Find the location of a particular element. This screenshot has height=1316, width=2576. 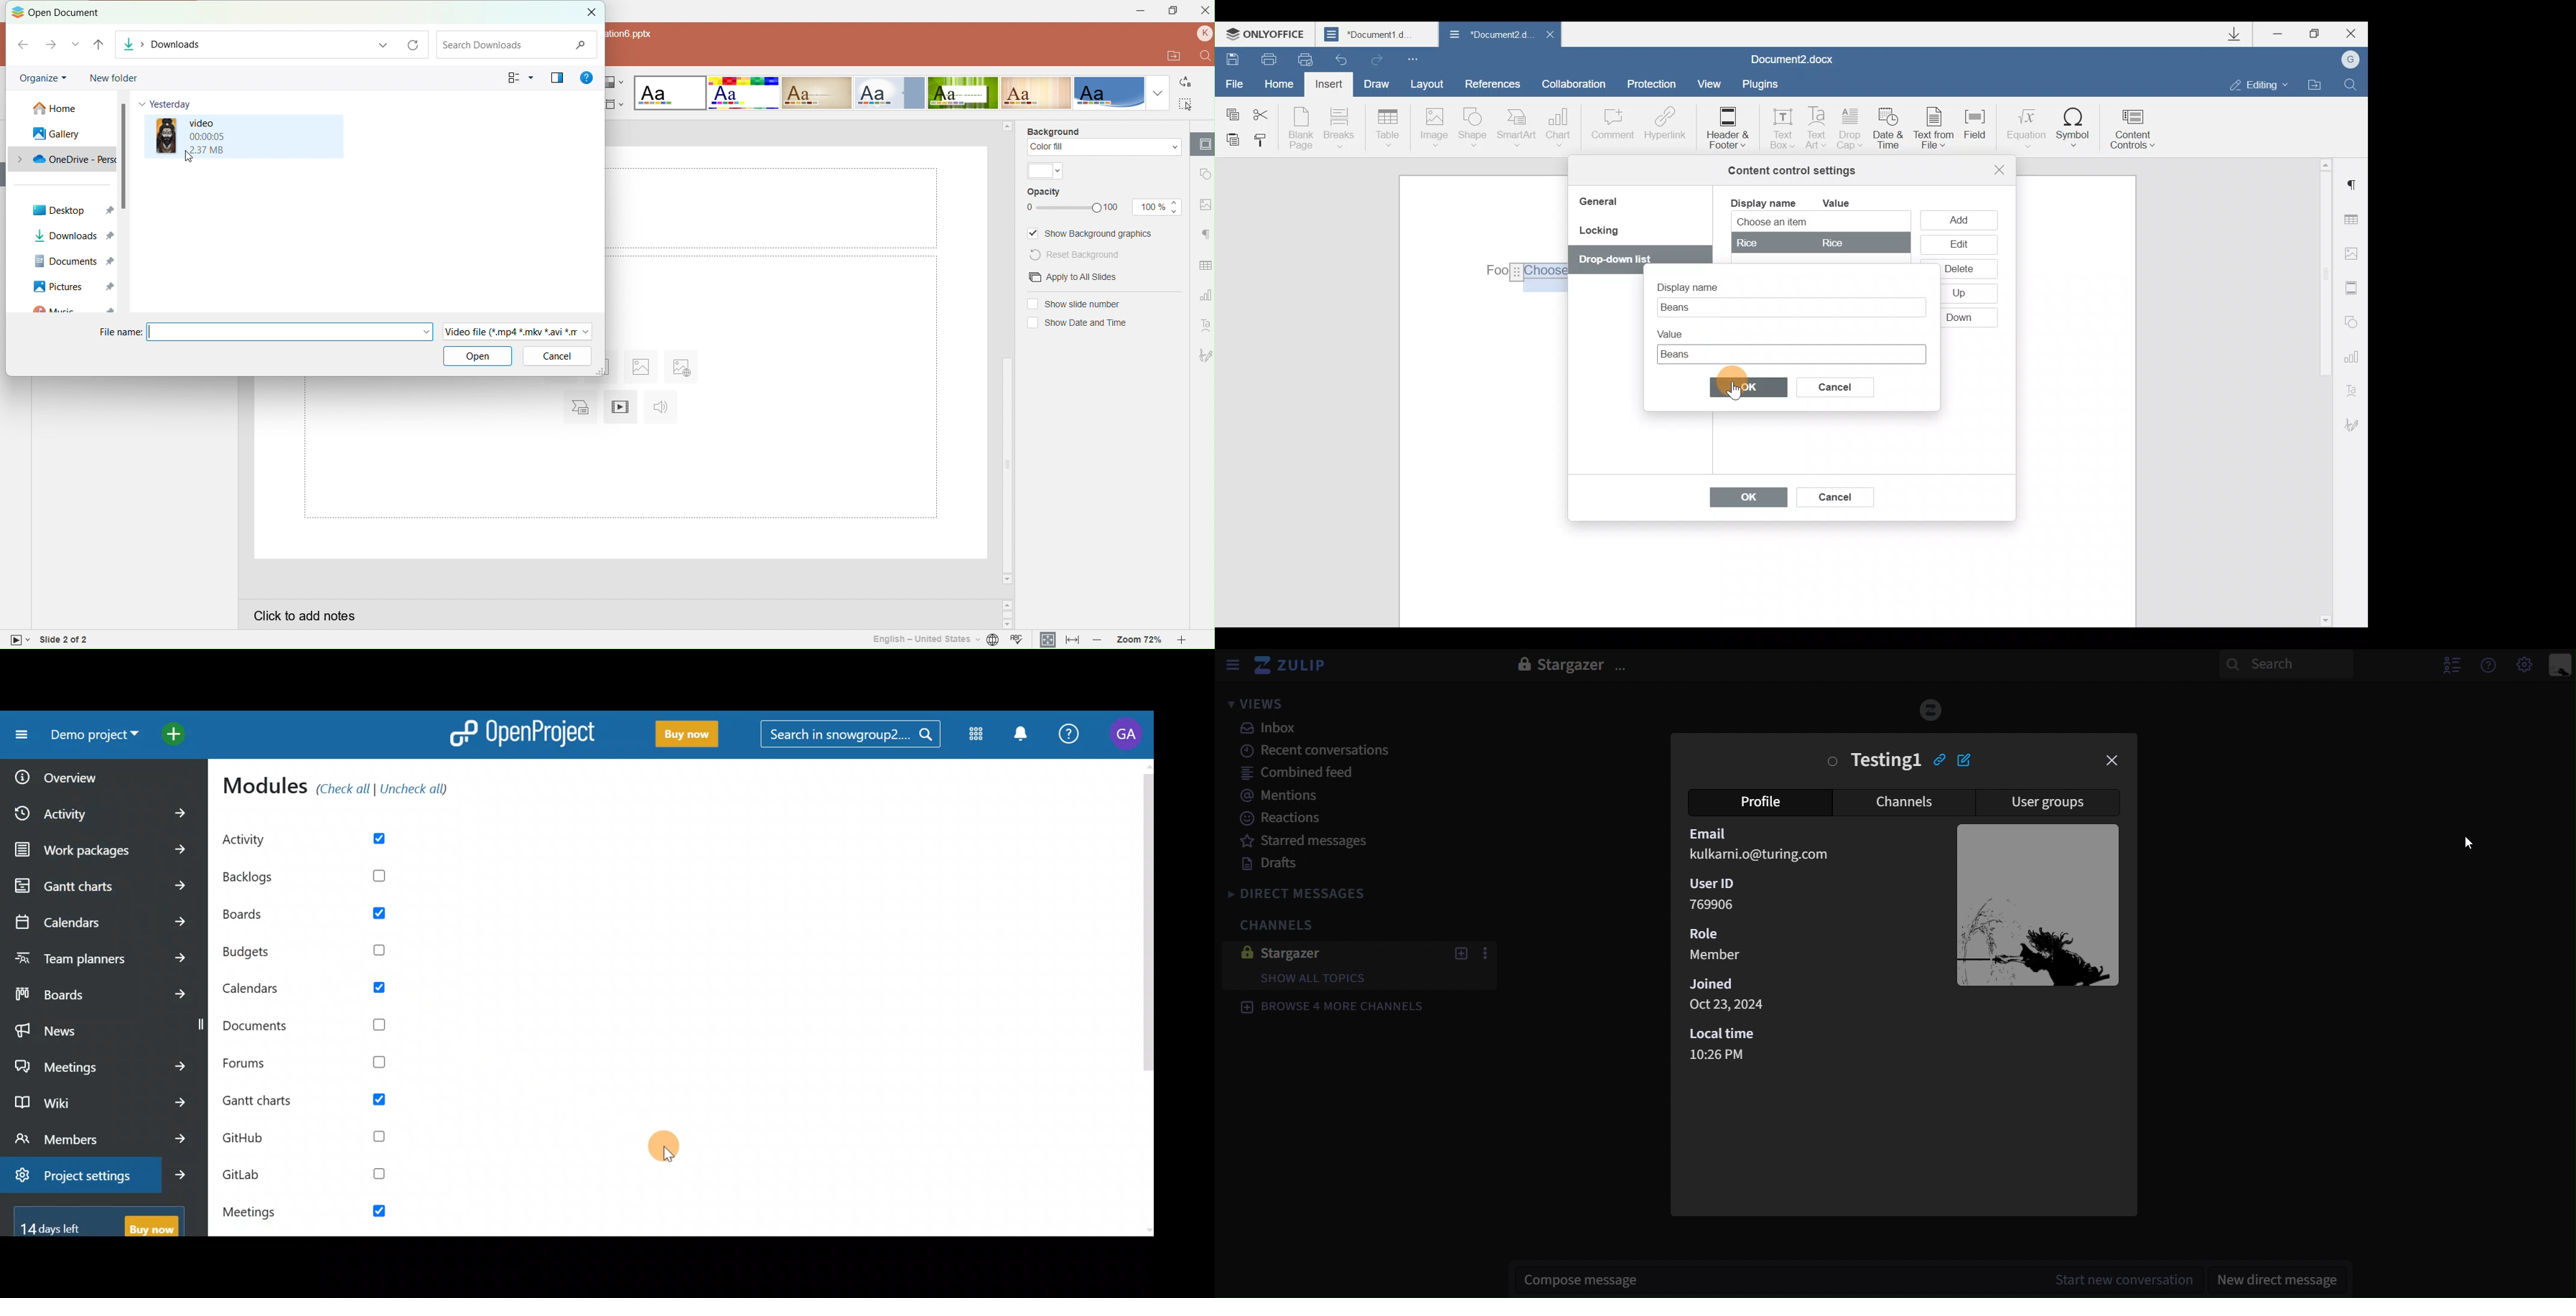

copy is located at coordinates (1941, 761).